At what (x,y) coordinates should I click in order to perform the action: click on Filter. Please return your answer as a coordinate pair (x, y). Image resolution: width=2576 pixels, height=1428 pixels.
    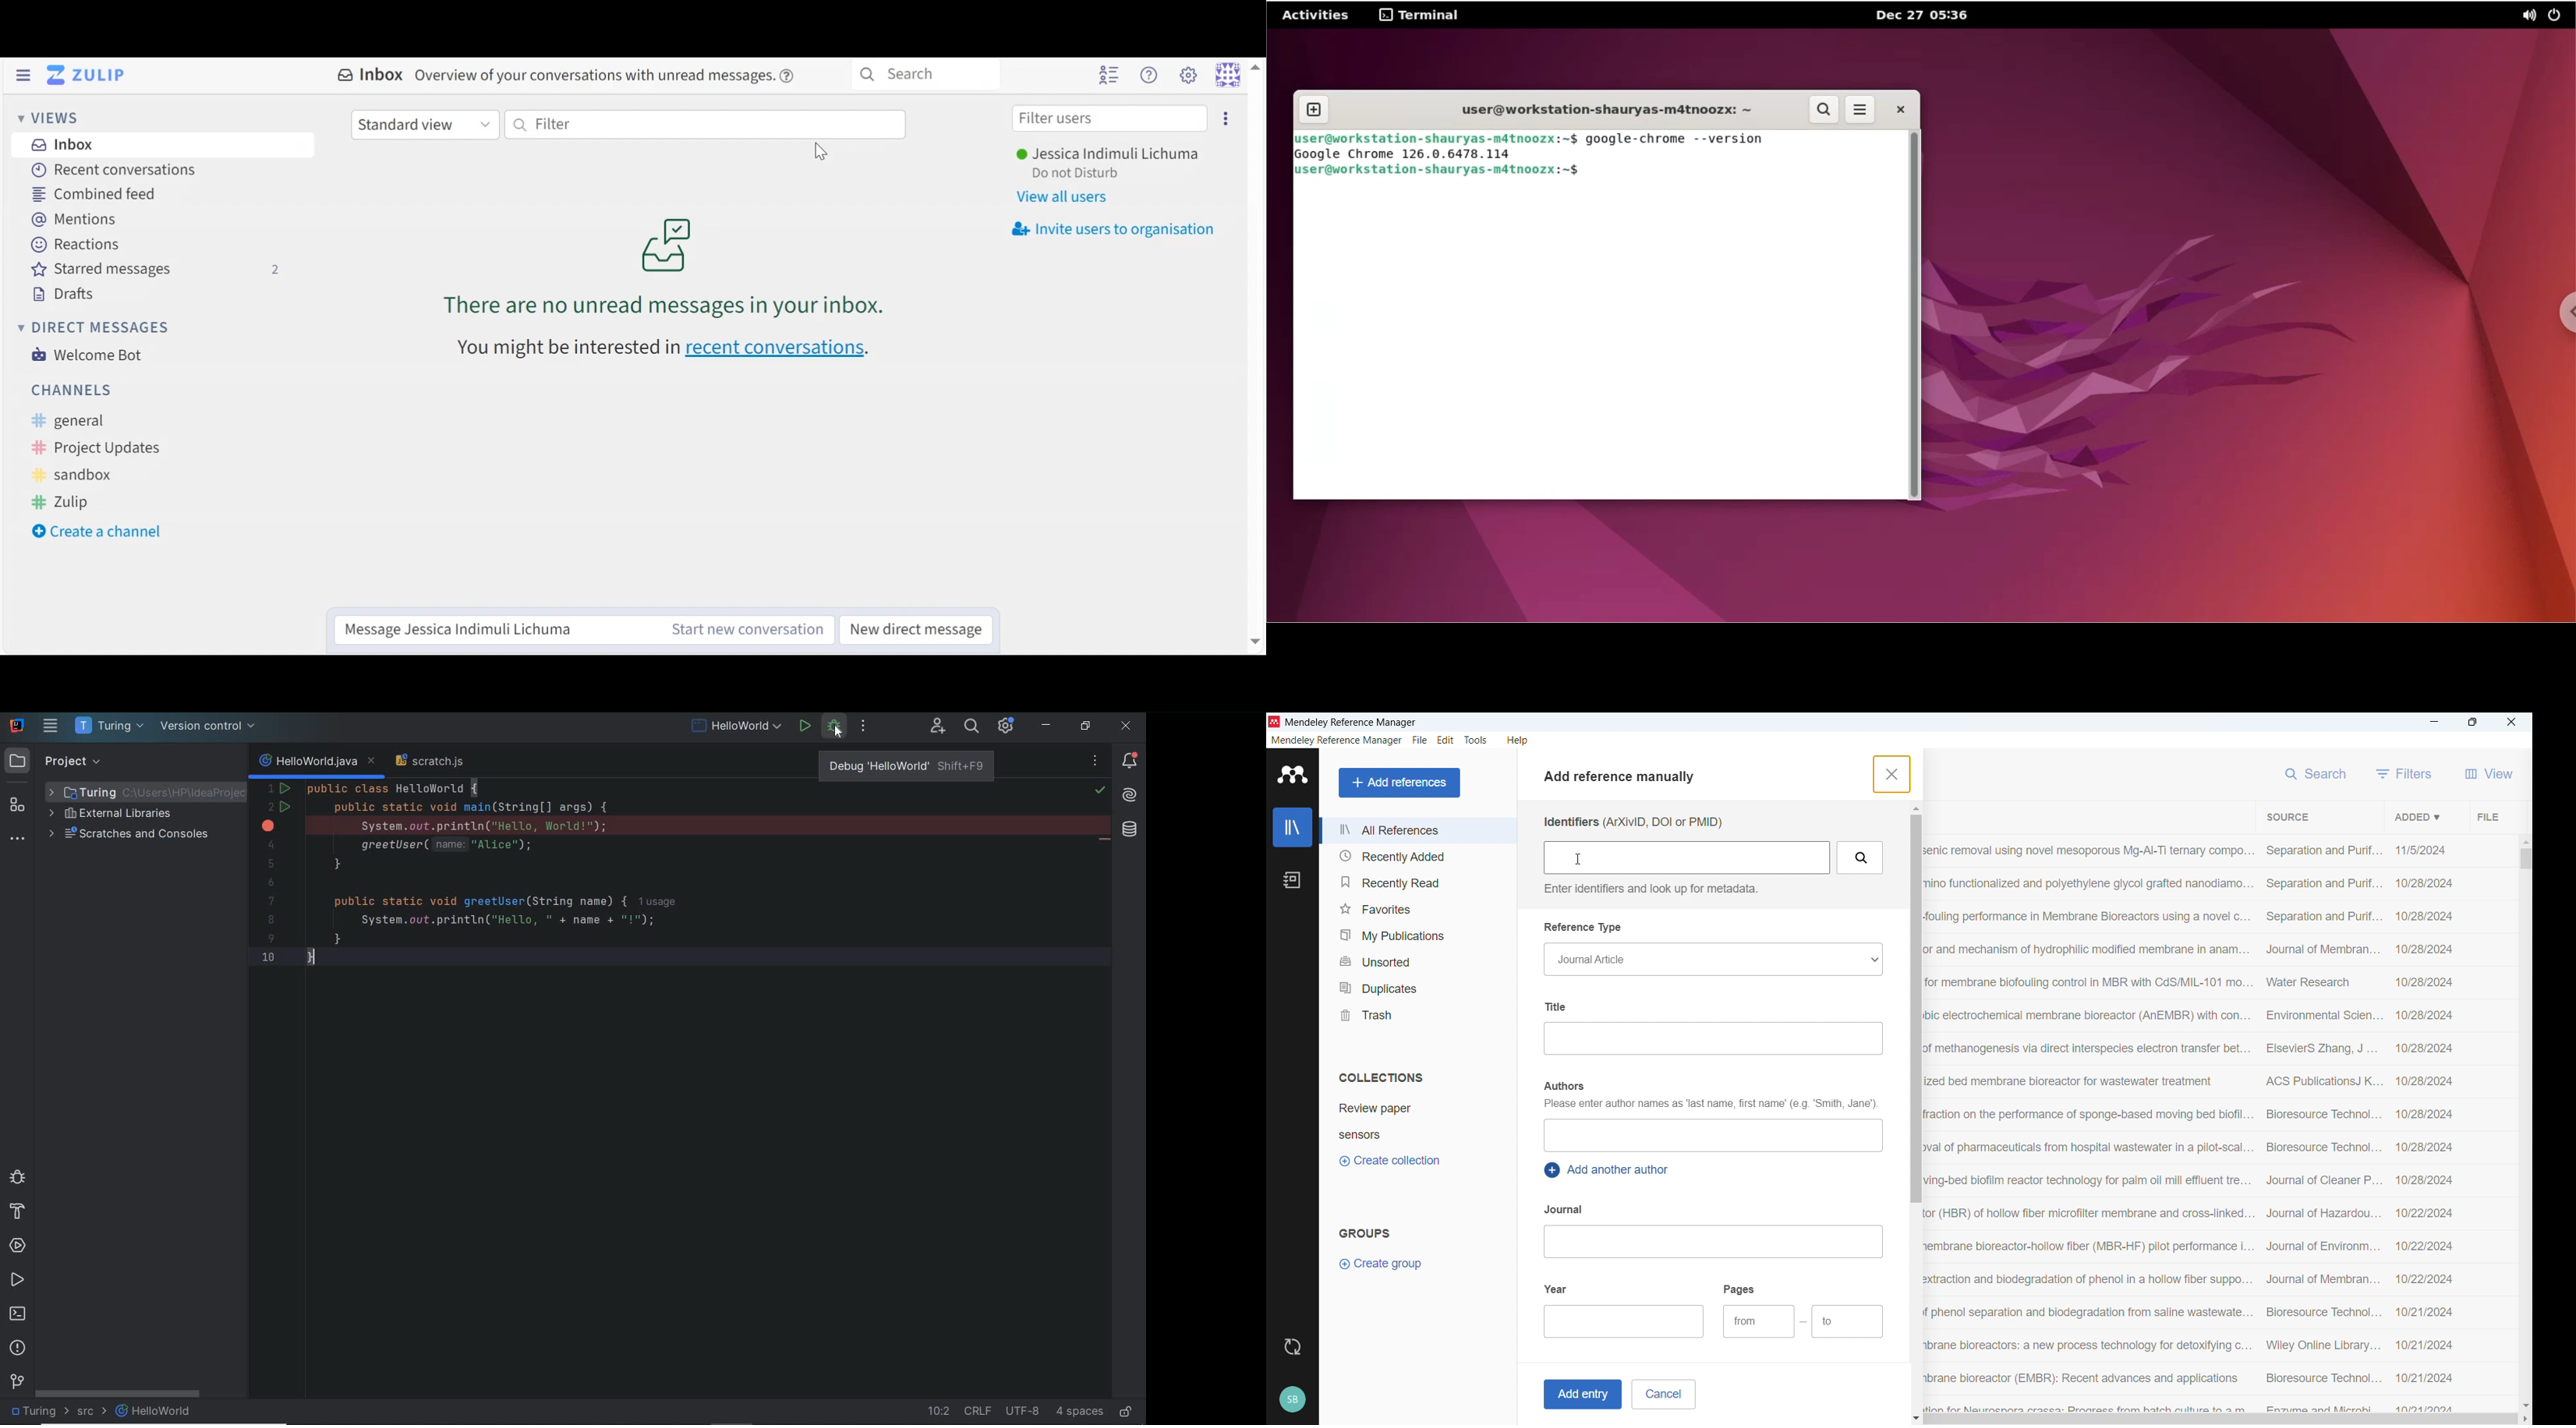
    Looking at the image, I should click on (704, 125).